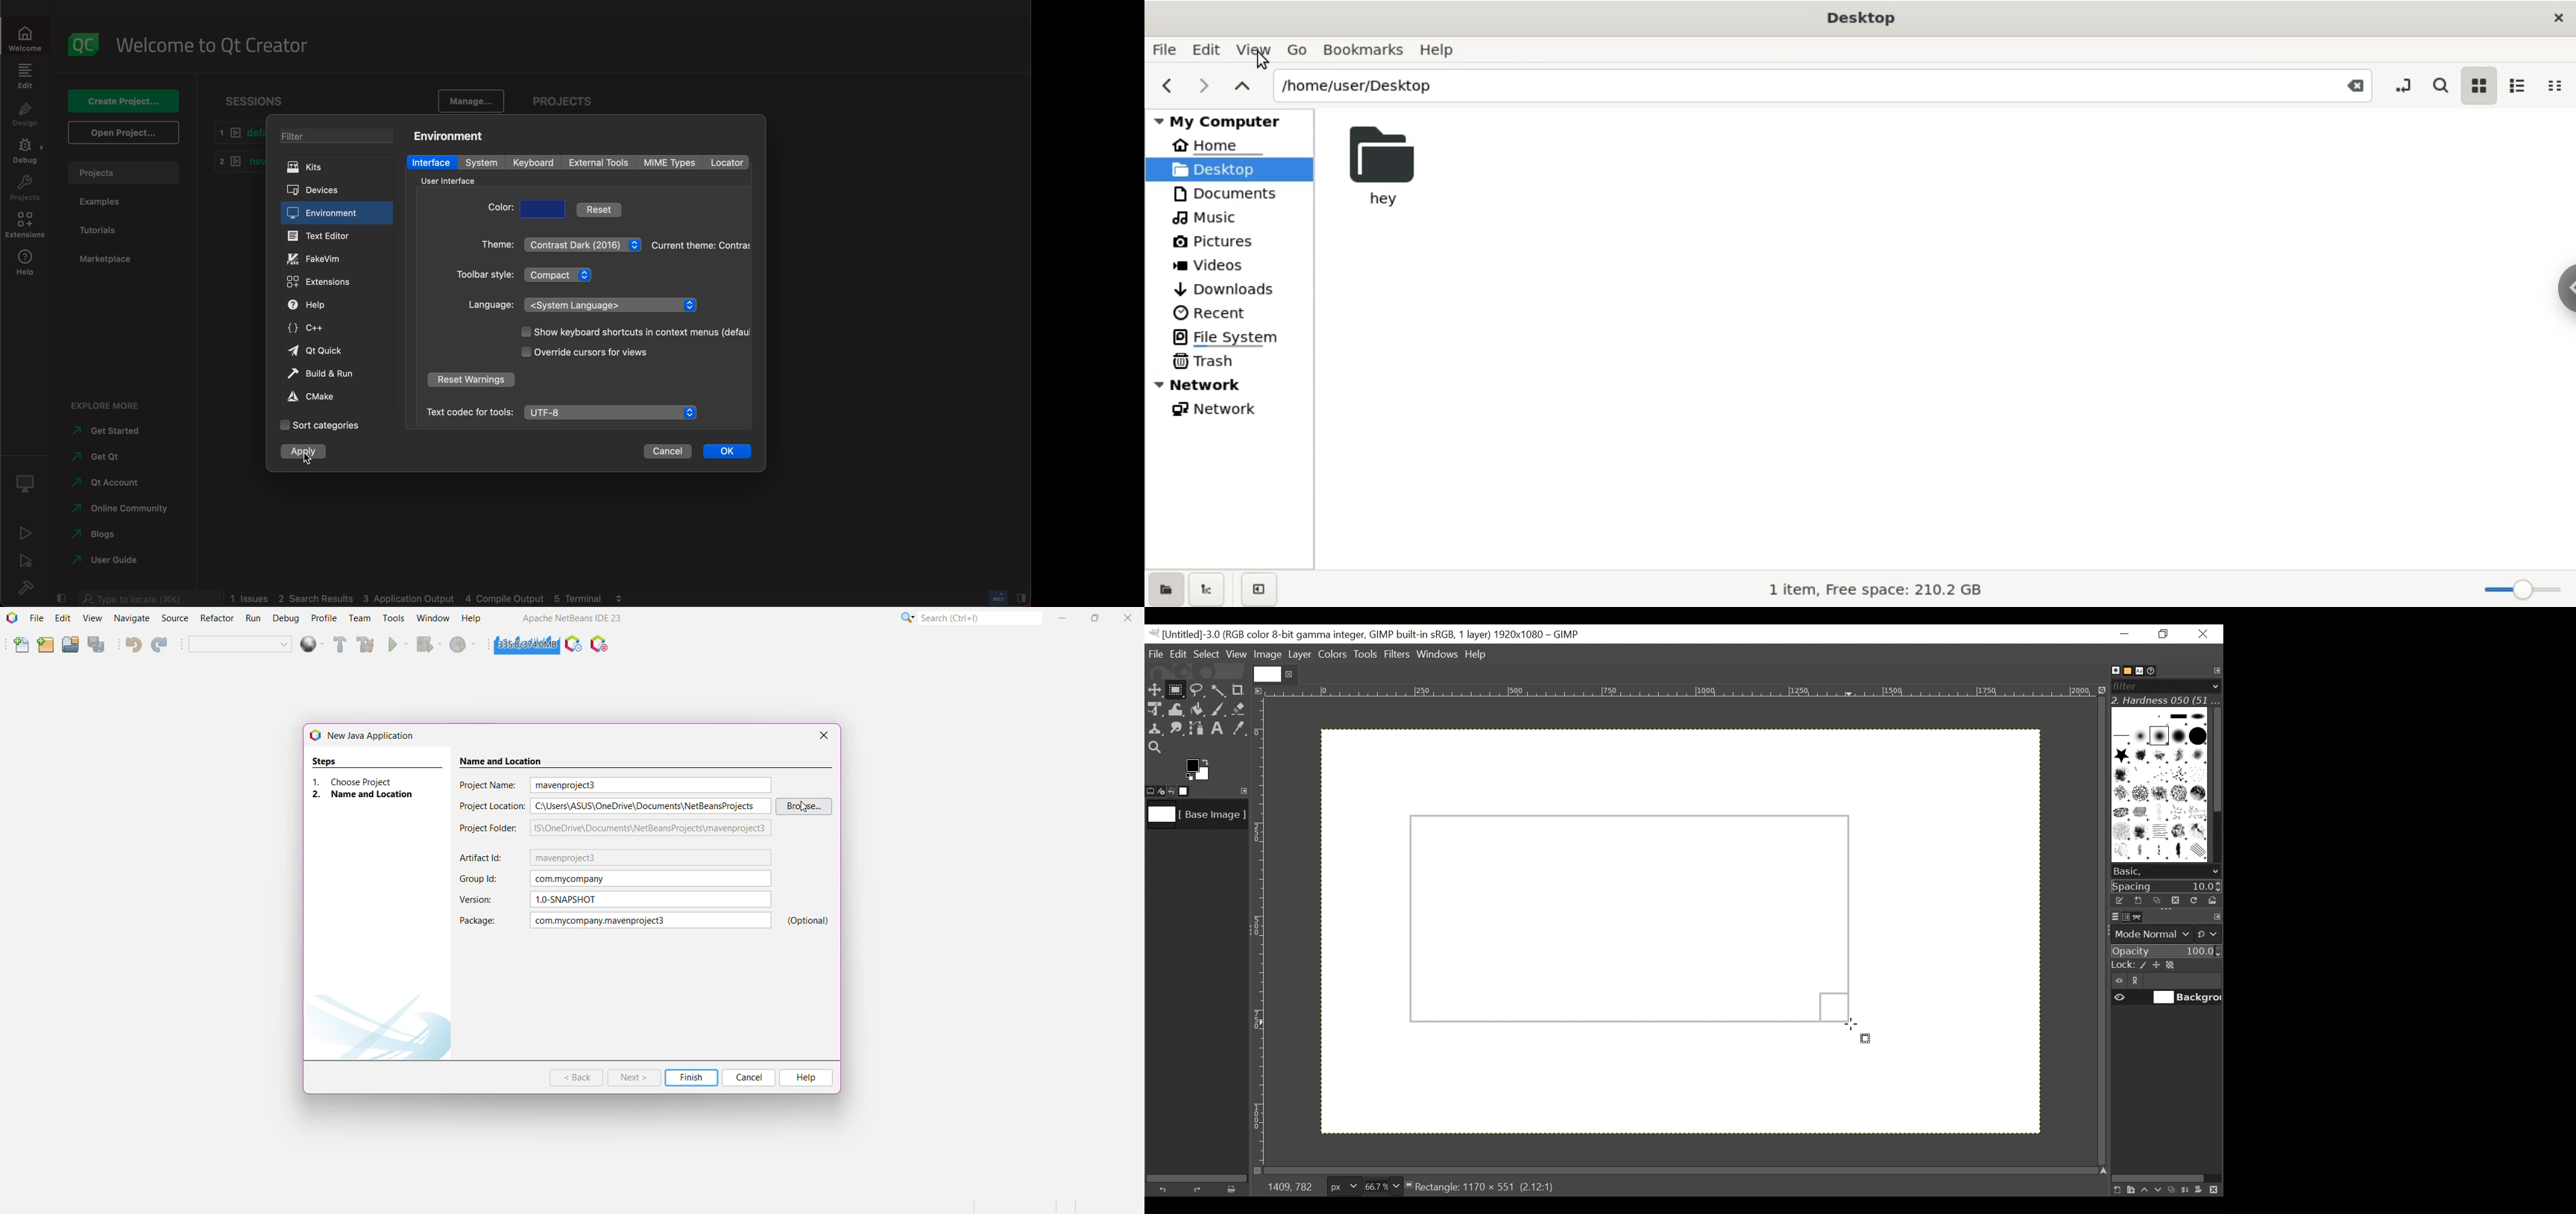  What do you see at coordinates (1176, 689) in the screenshot?
I see `Rectangle Select Tool` at bounding box center [1176, 689].